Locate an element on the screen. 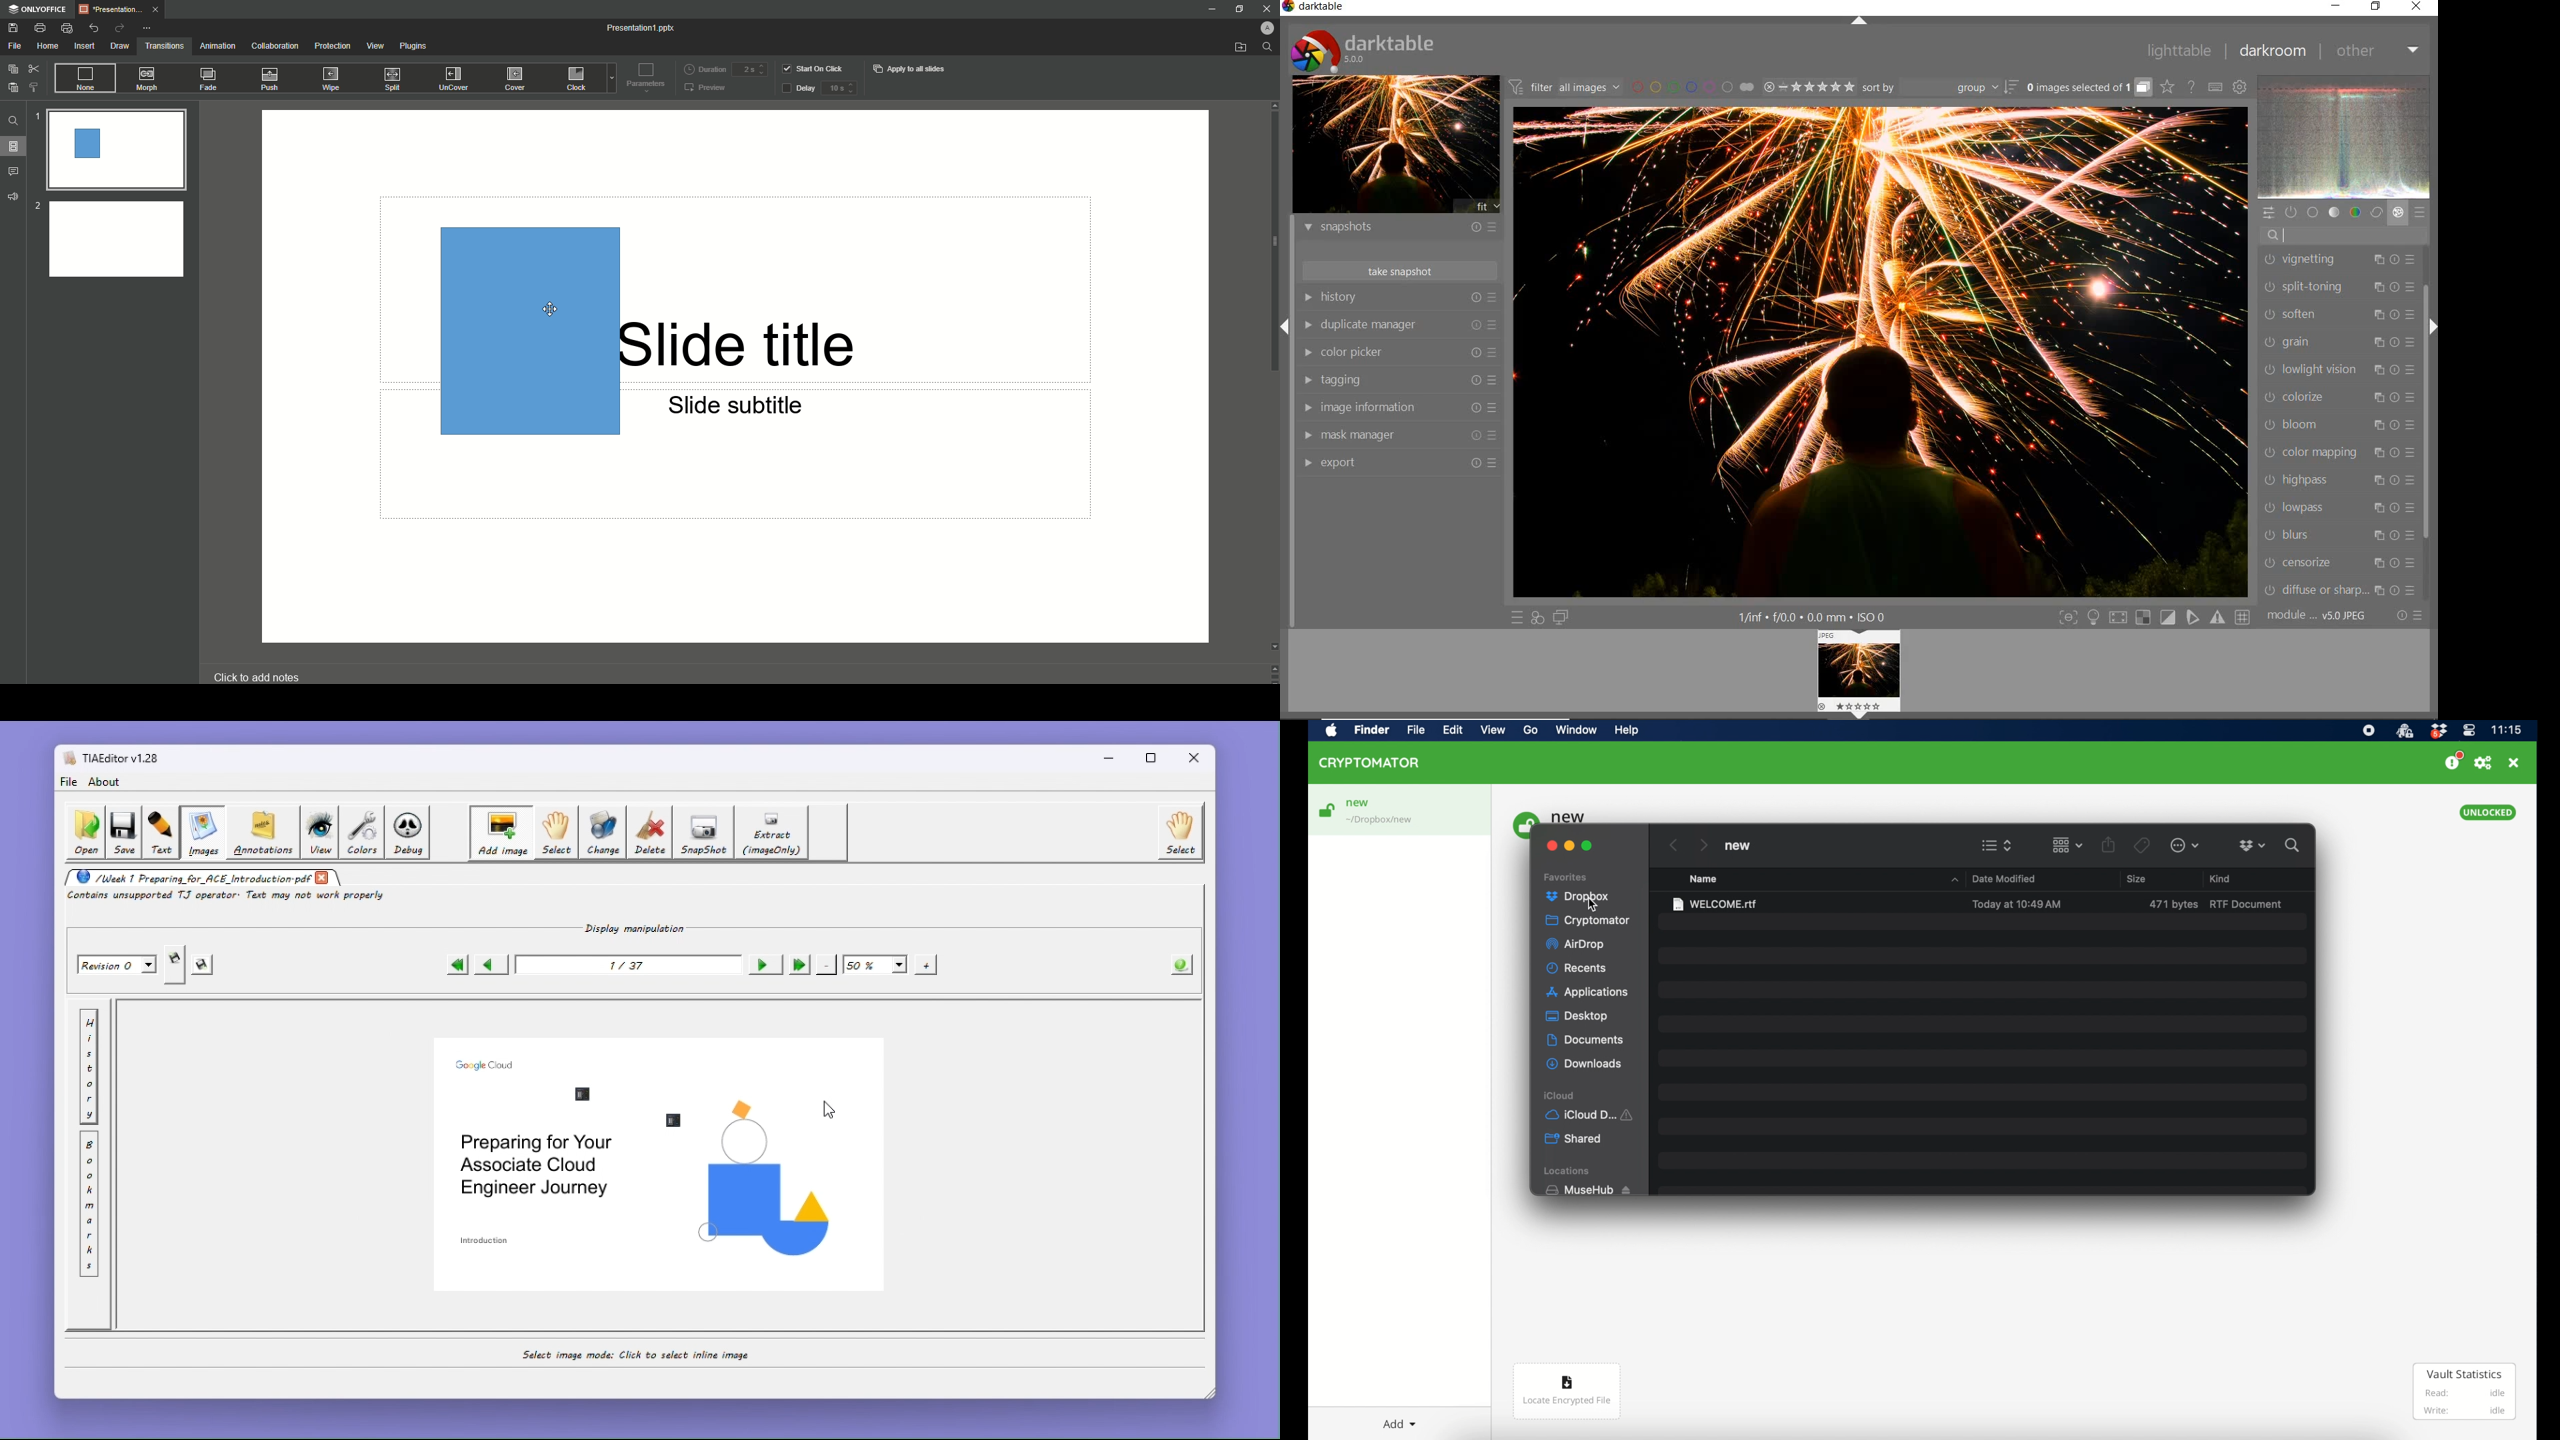 The width and height of the screenshot is (2576, 1456). unlocked is located at coordinates (2488, 813).